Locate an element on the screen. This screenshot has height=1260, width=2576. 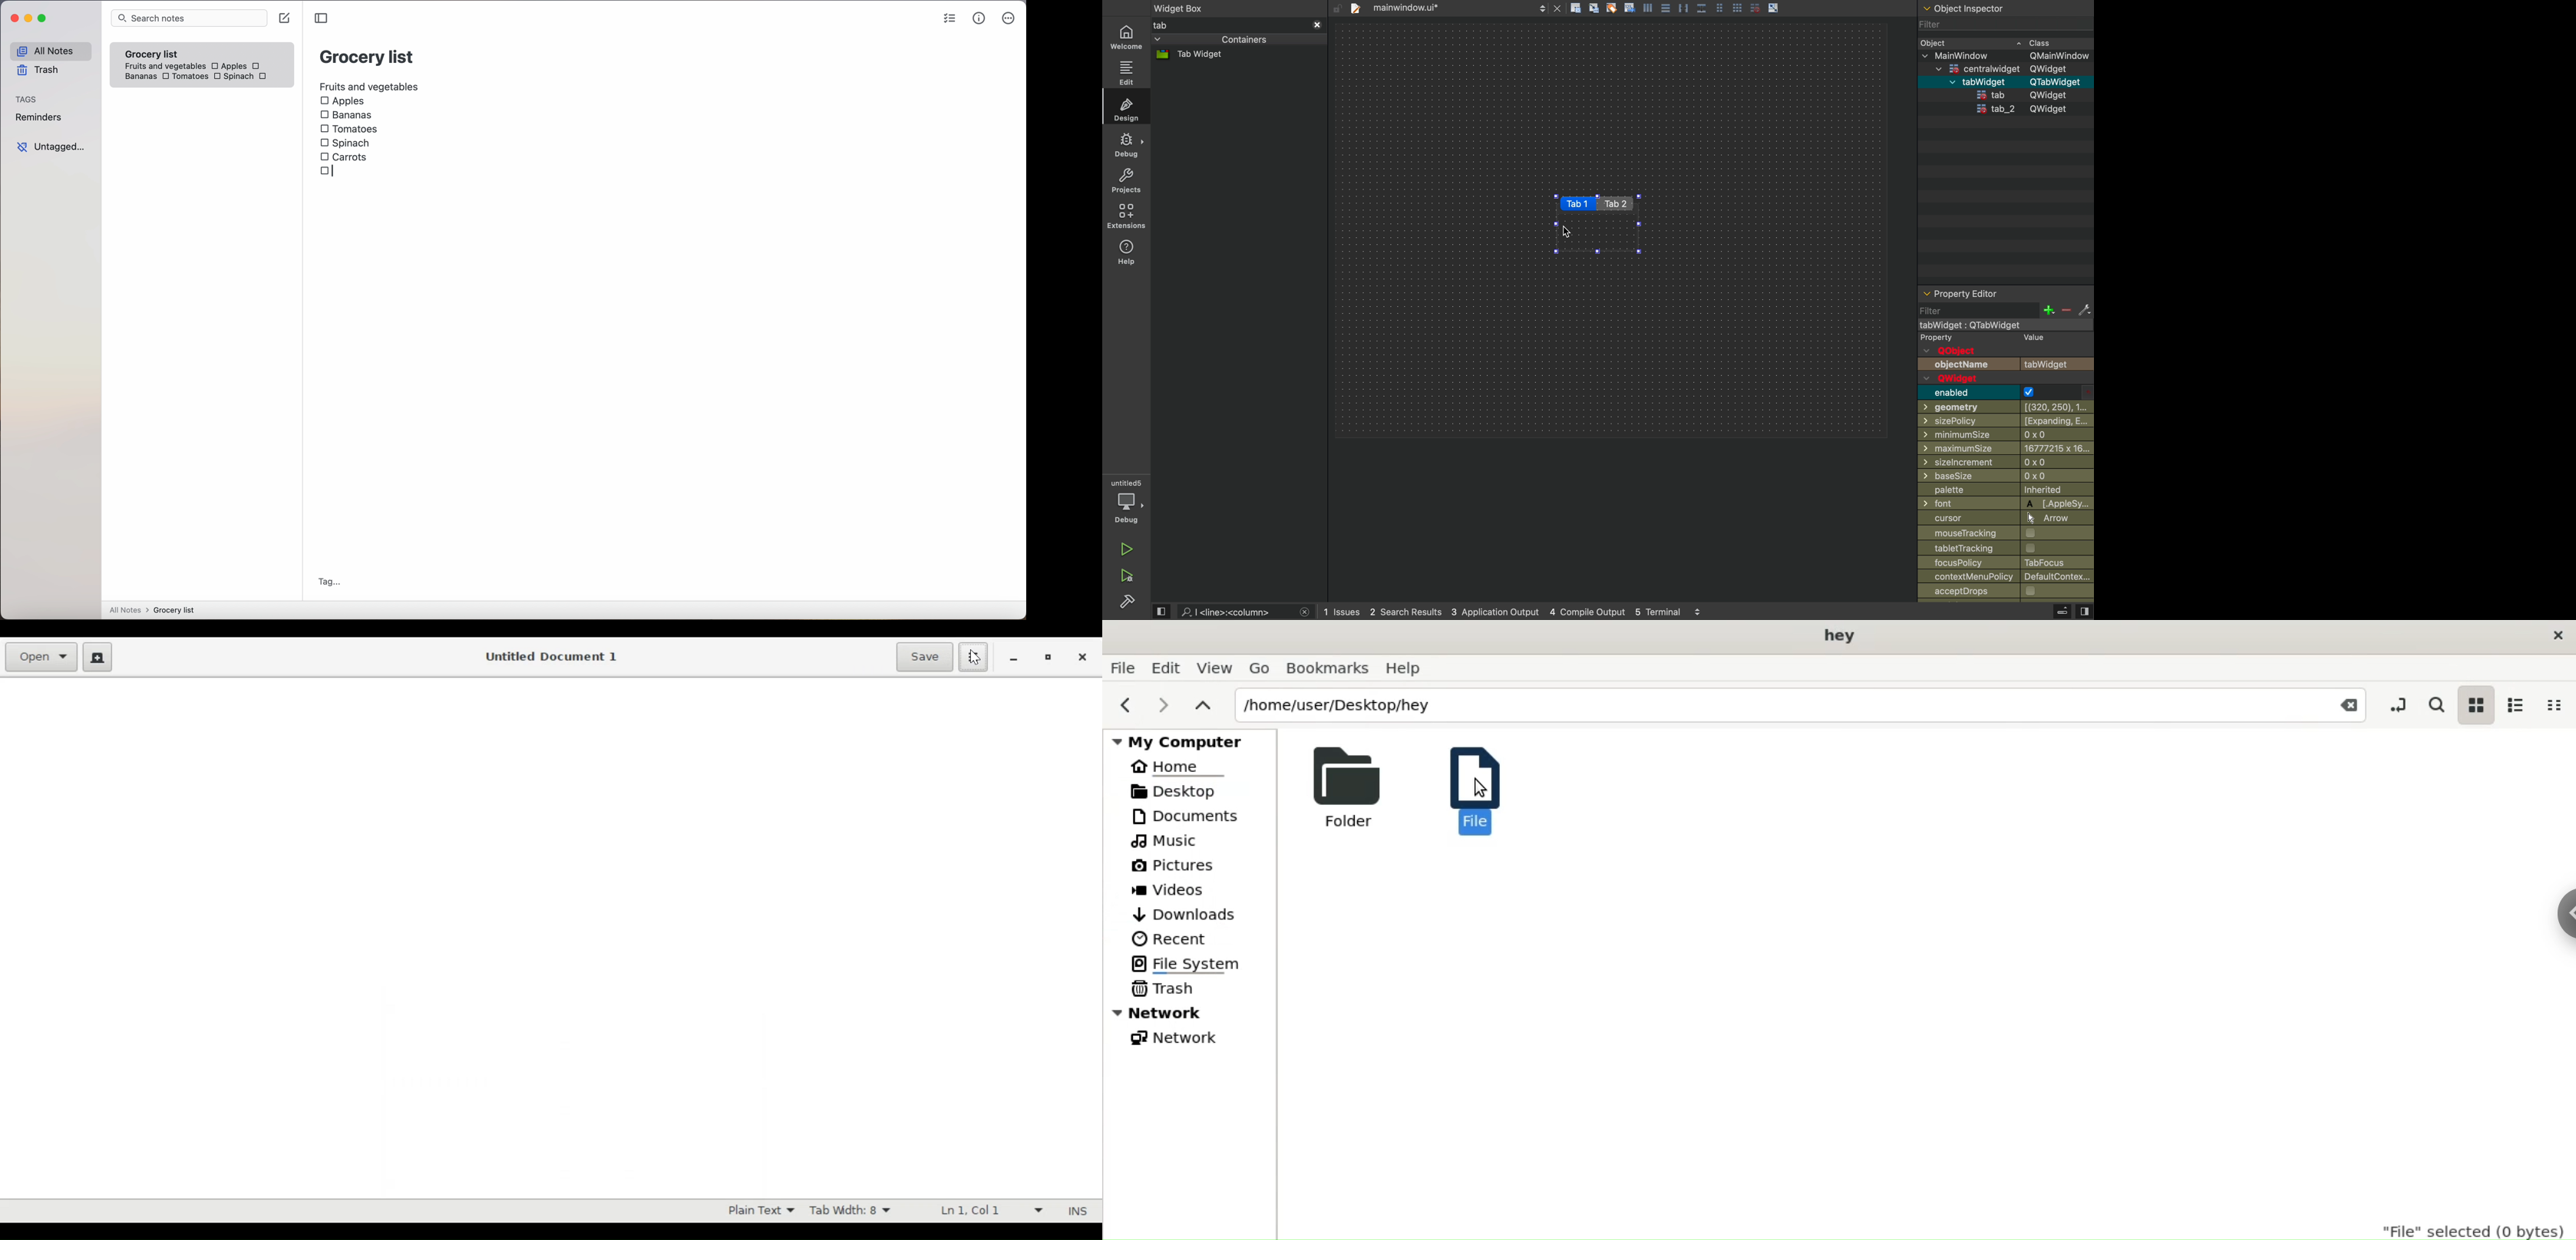
grocery list note fruits and vegetables is located at coordinates (162, 56).